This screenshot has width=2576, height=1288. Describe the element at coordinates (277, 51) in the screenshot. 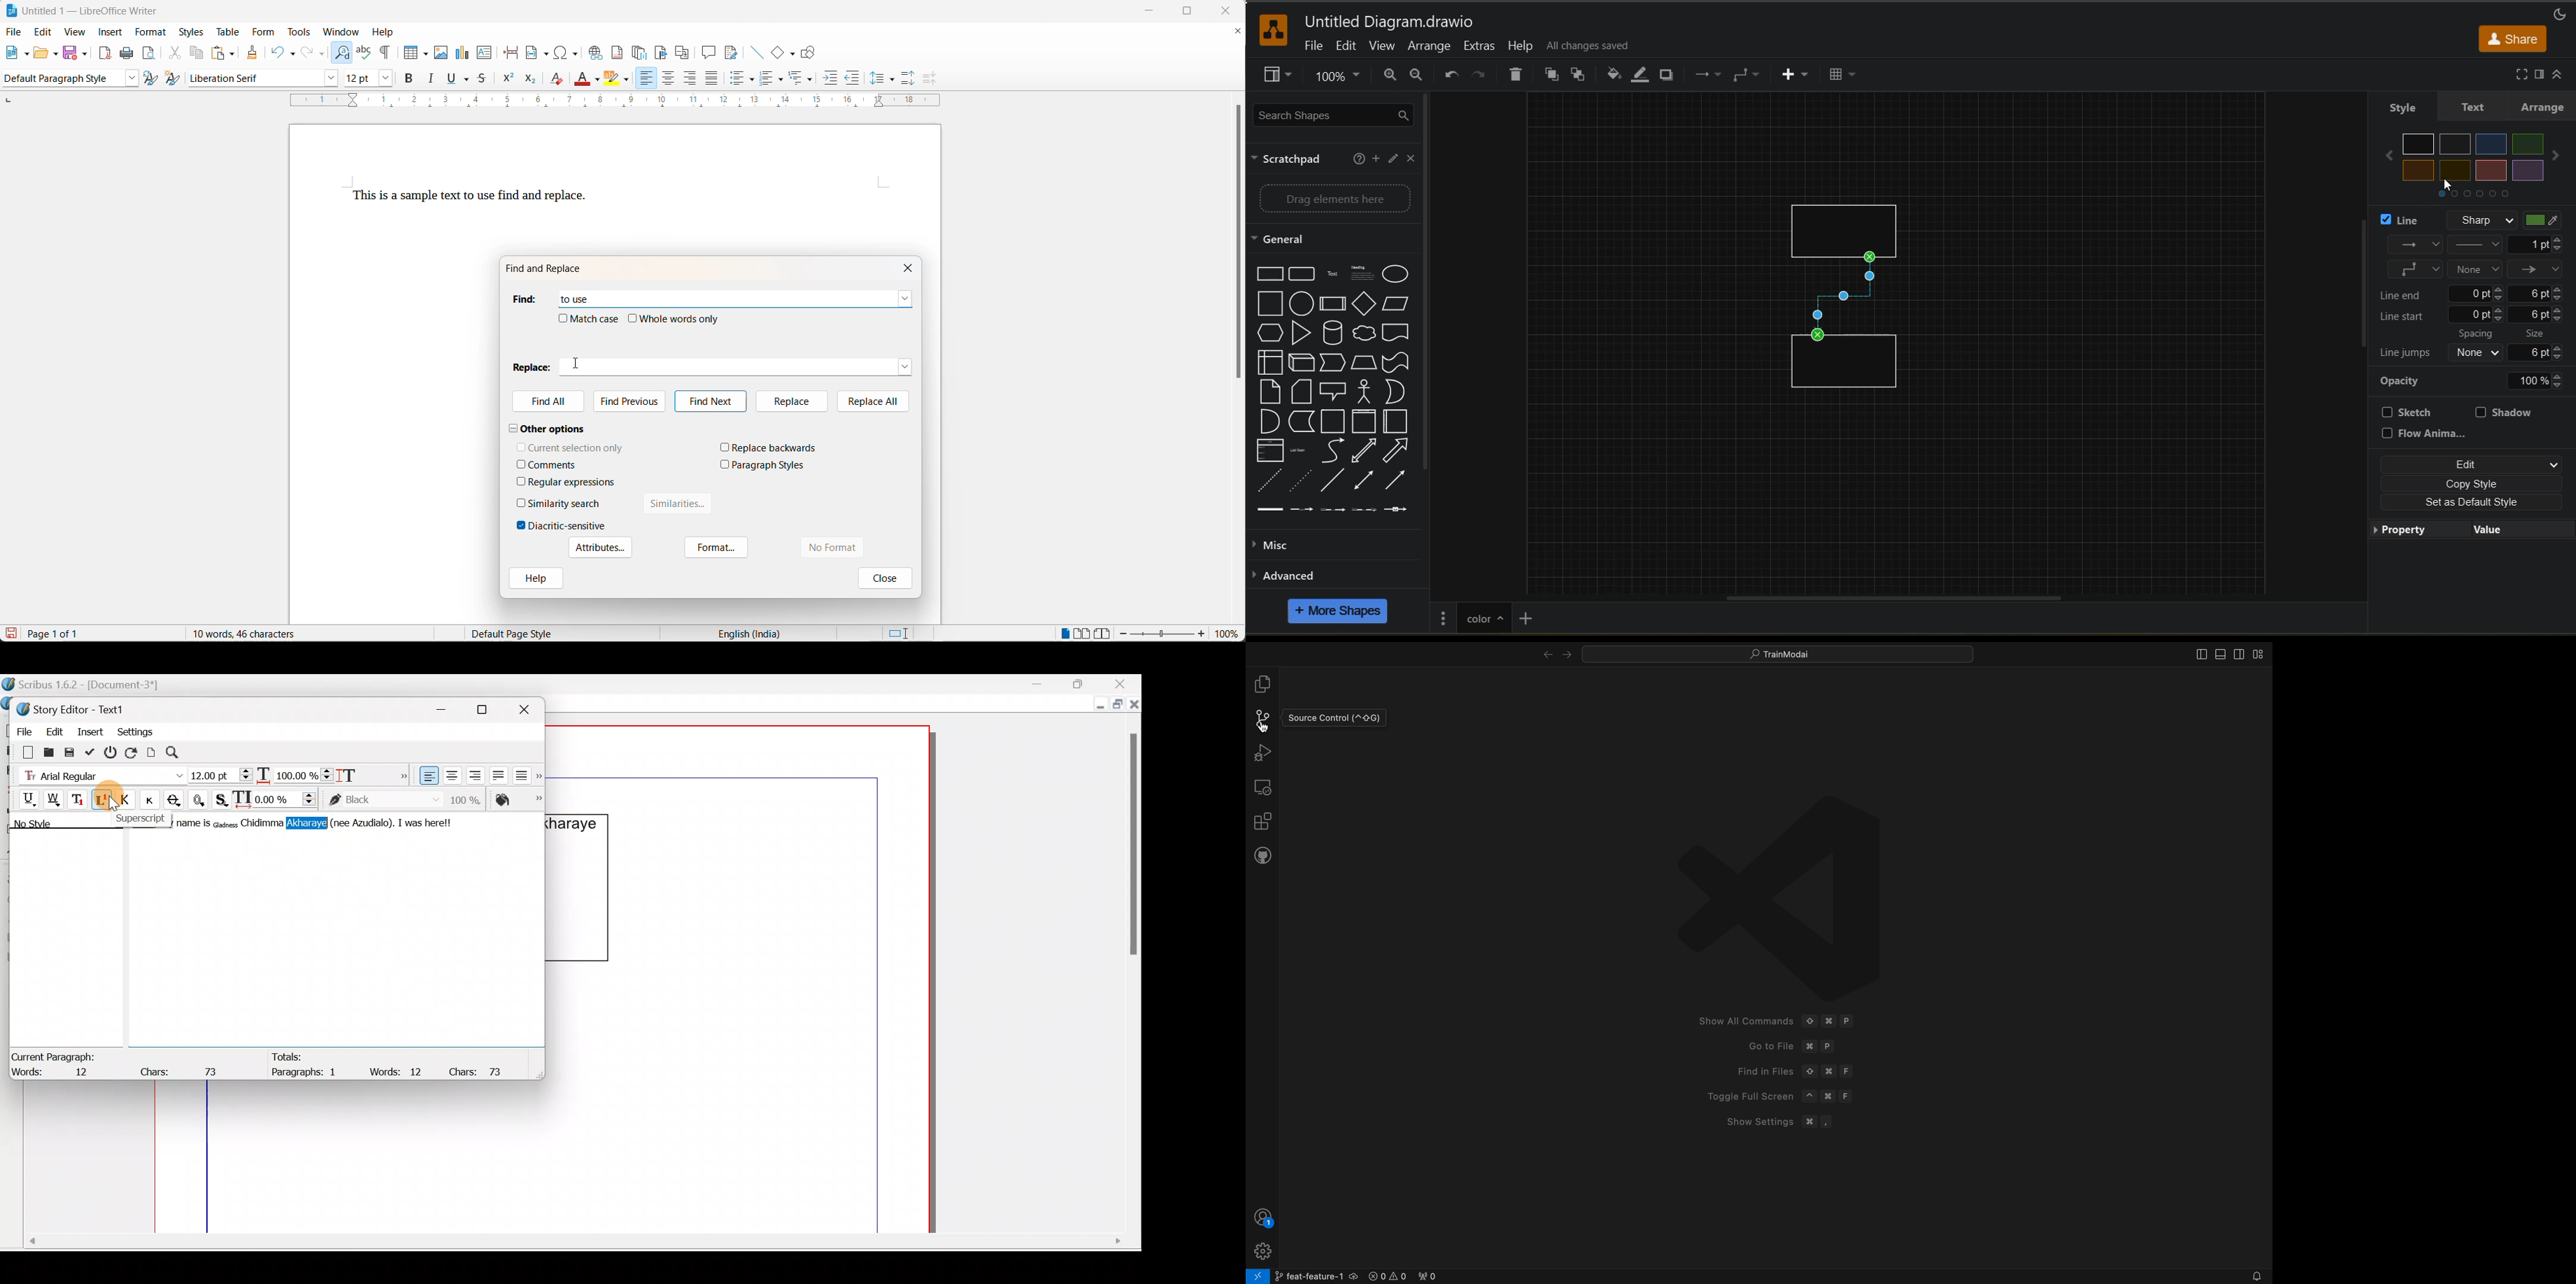

I see `undo` at that location.